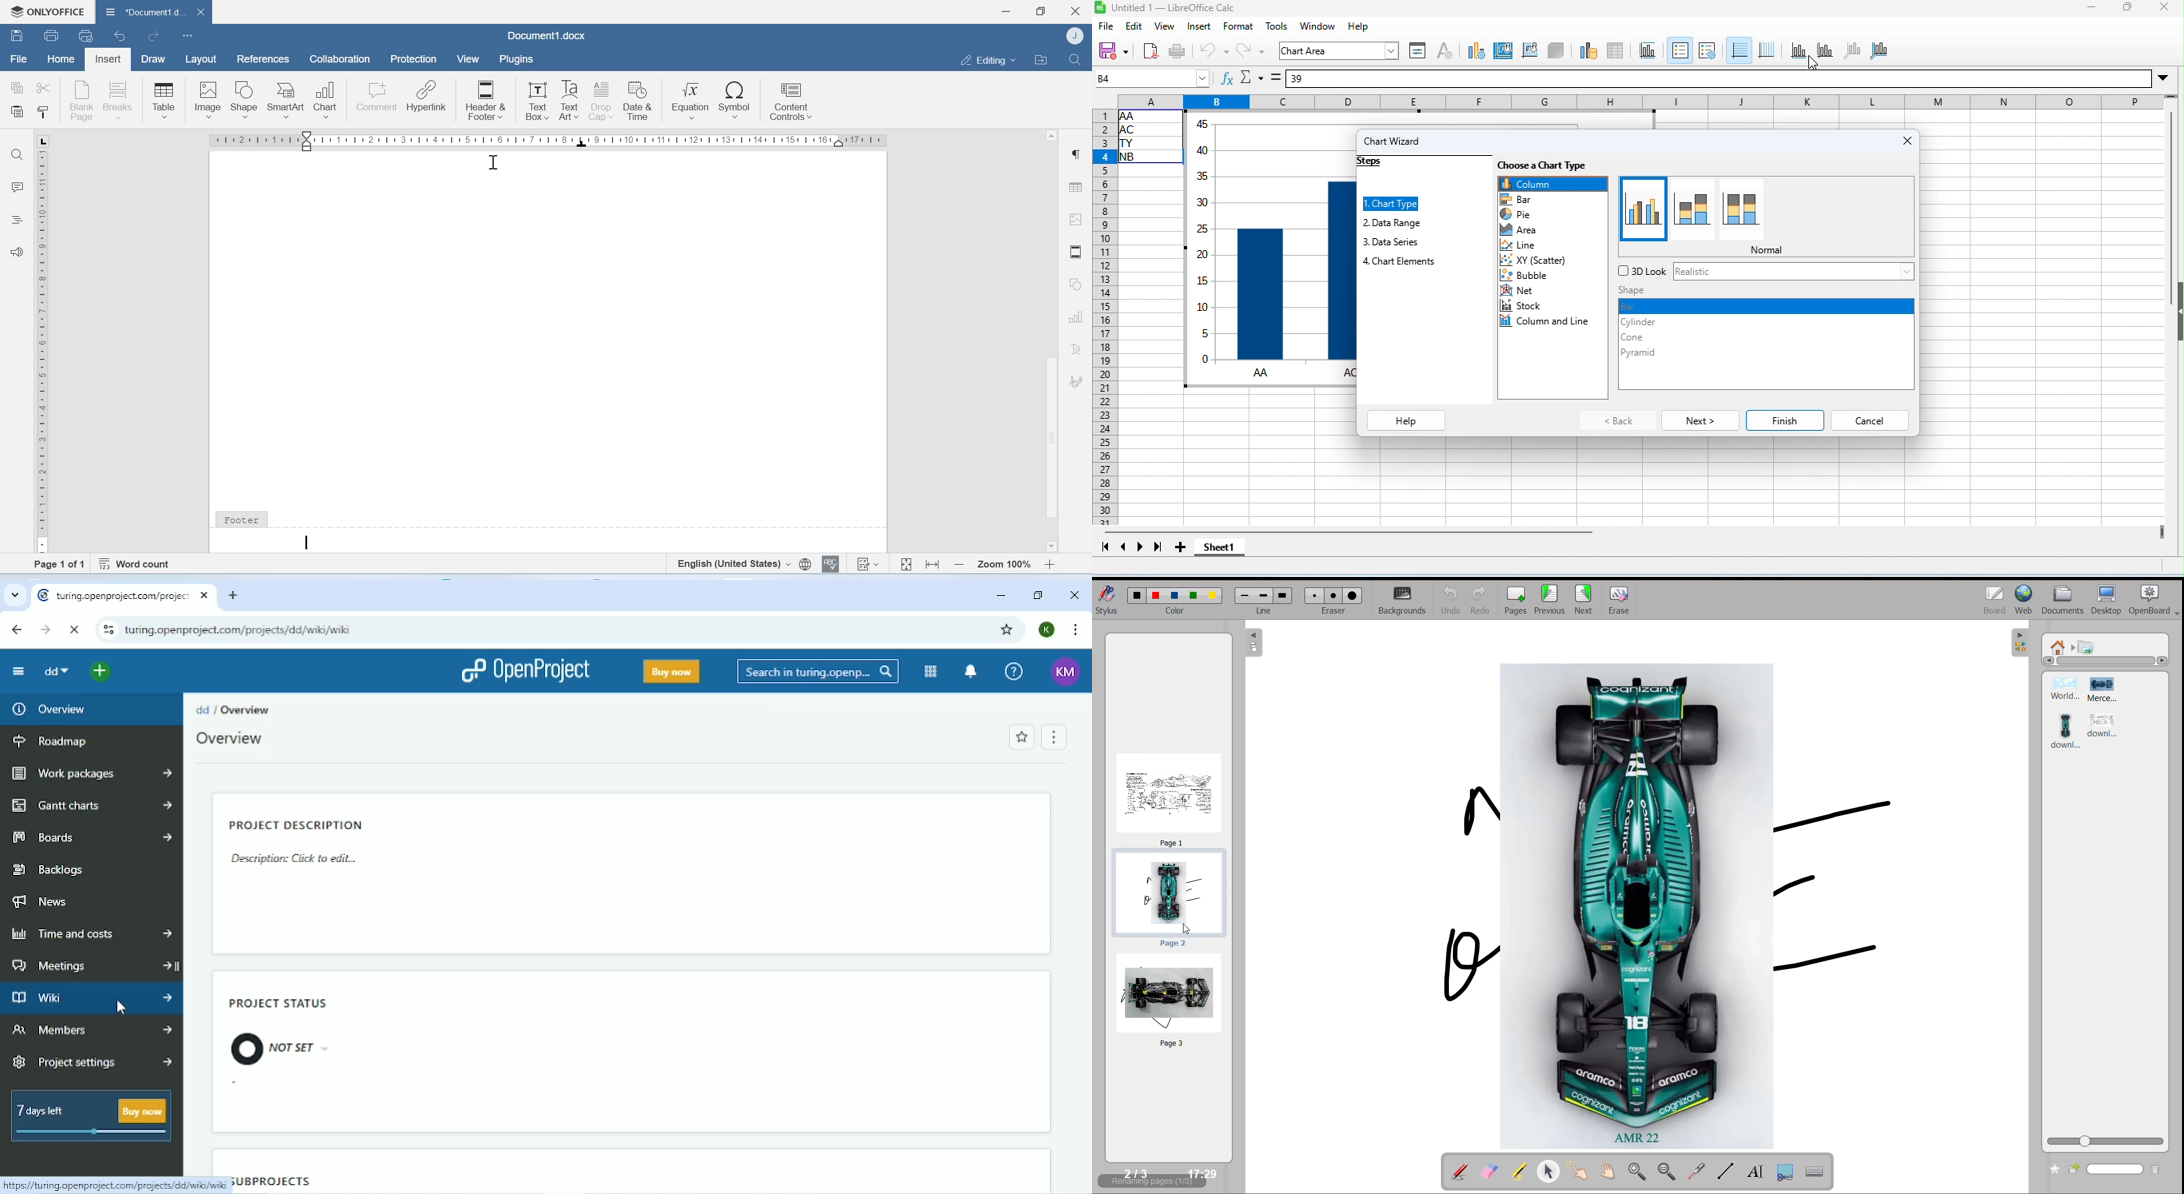 The height and width of the screenshot is (1204, 2184). What do you see at coordinates (1003, 563) in the screenshot?
I see `Zoom` at bounding box center [1003, 563].